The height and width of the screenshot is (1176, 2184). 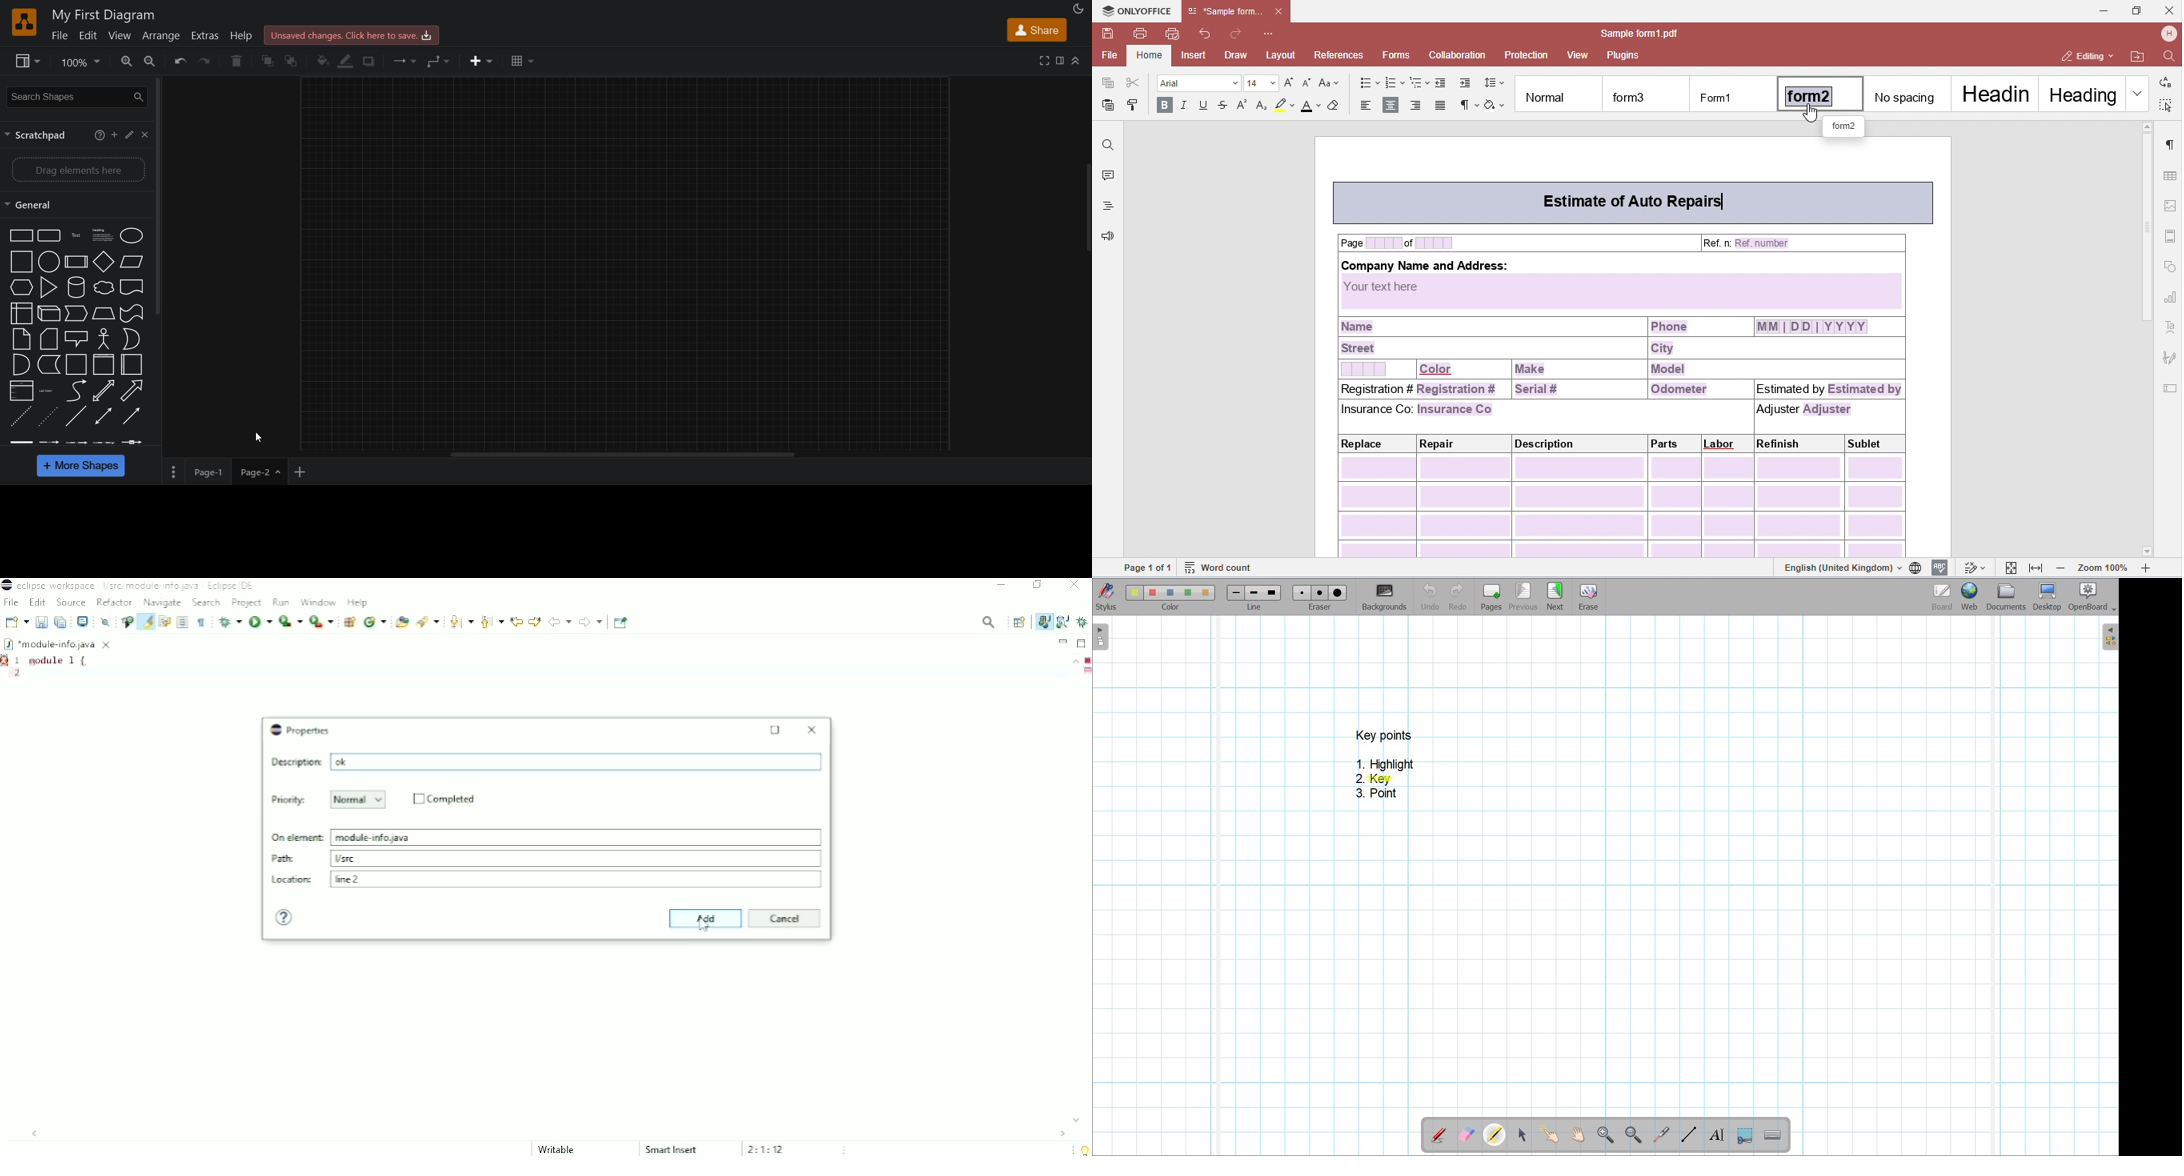 I want to click on canvas, so click(x=627, y=263).